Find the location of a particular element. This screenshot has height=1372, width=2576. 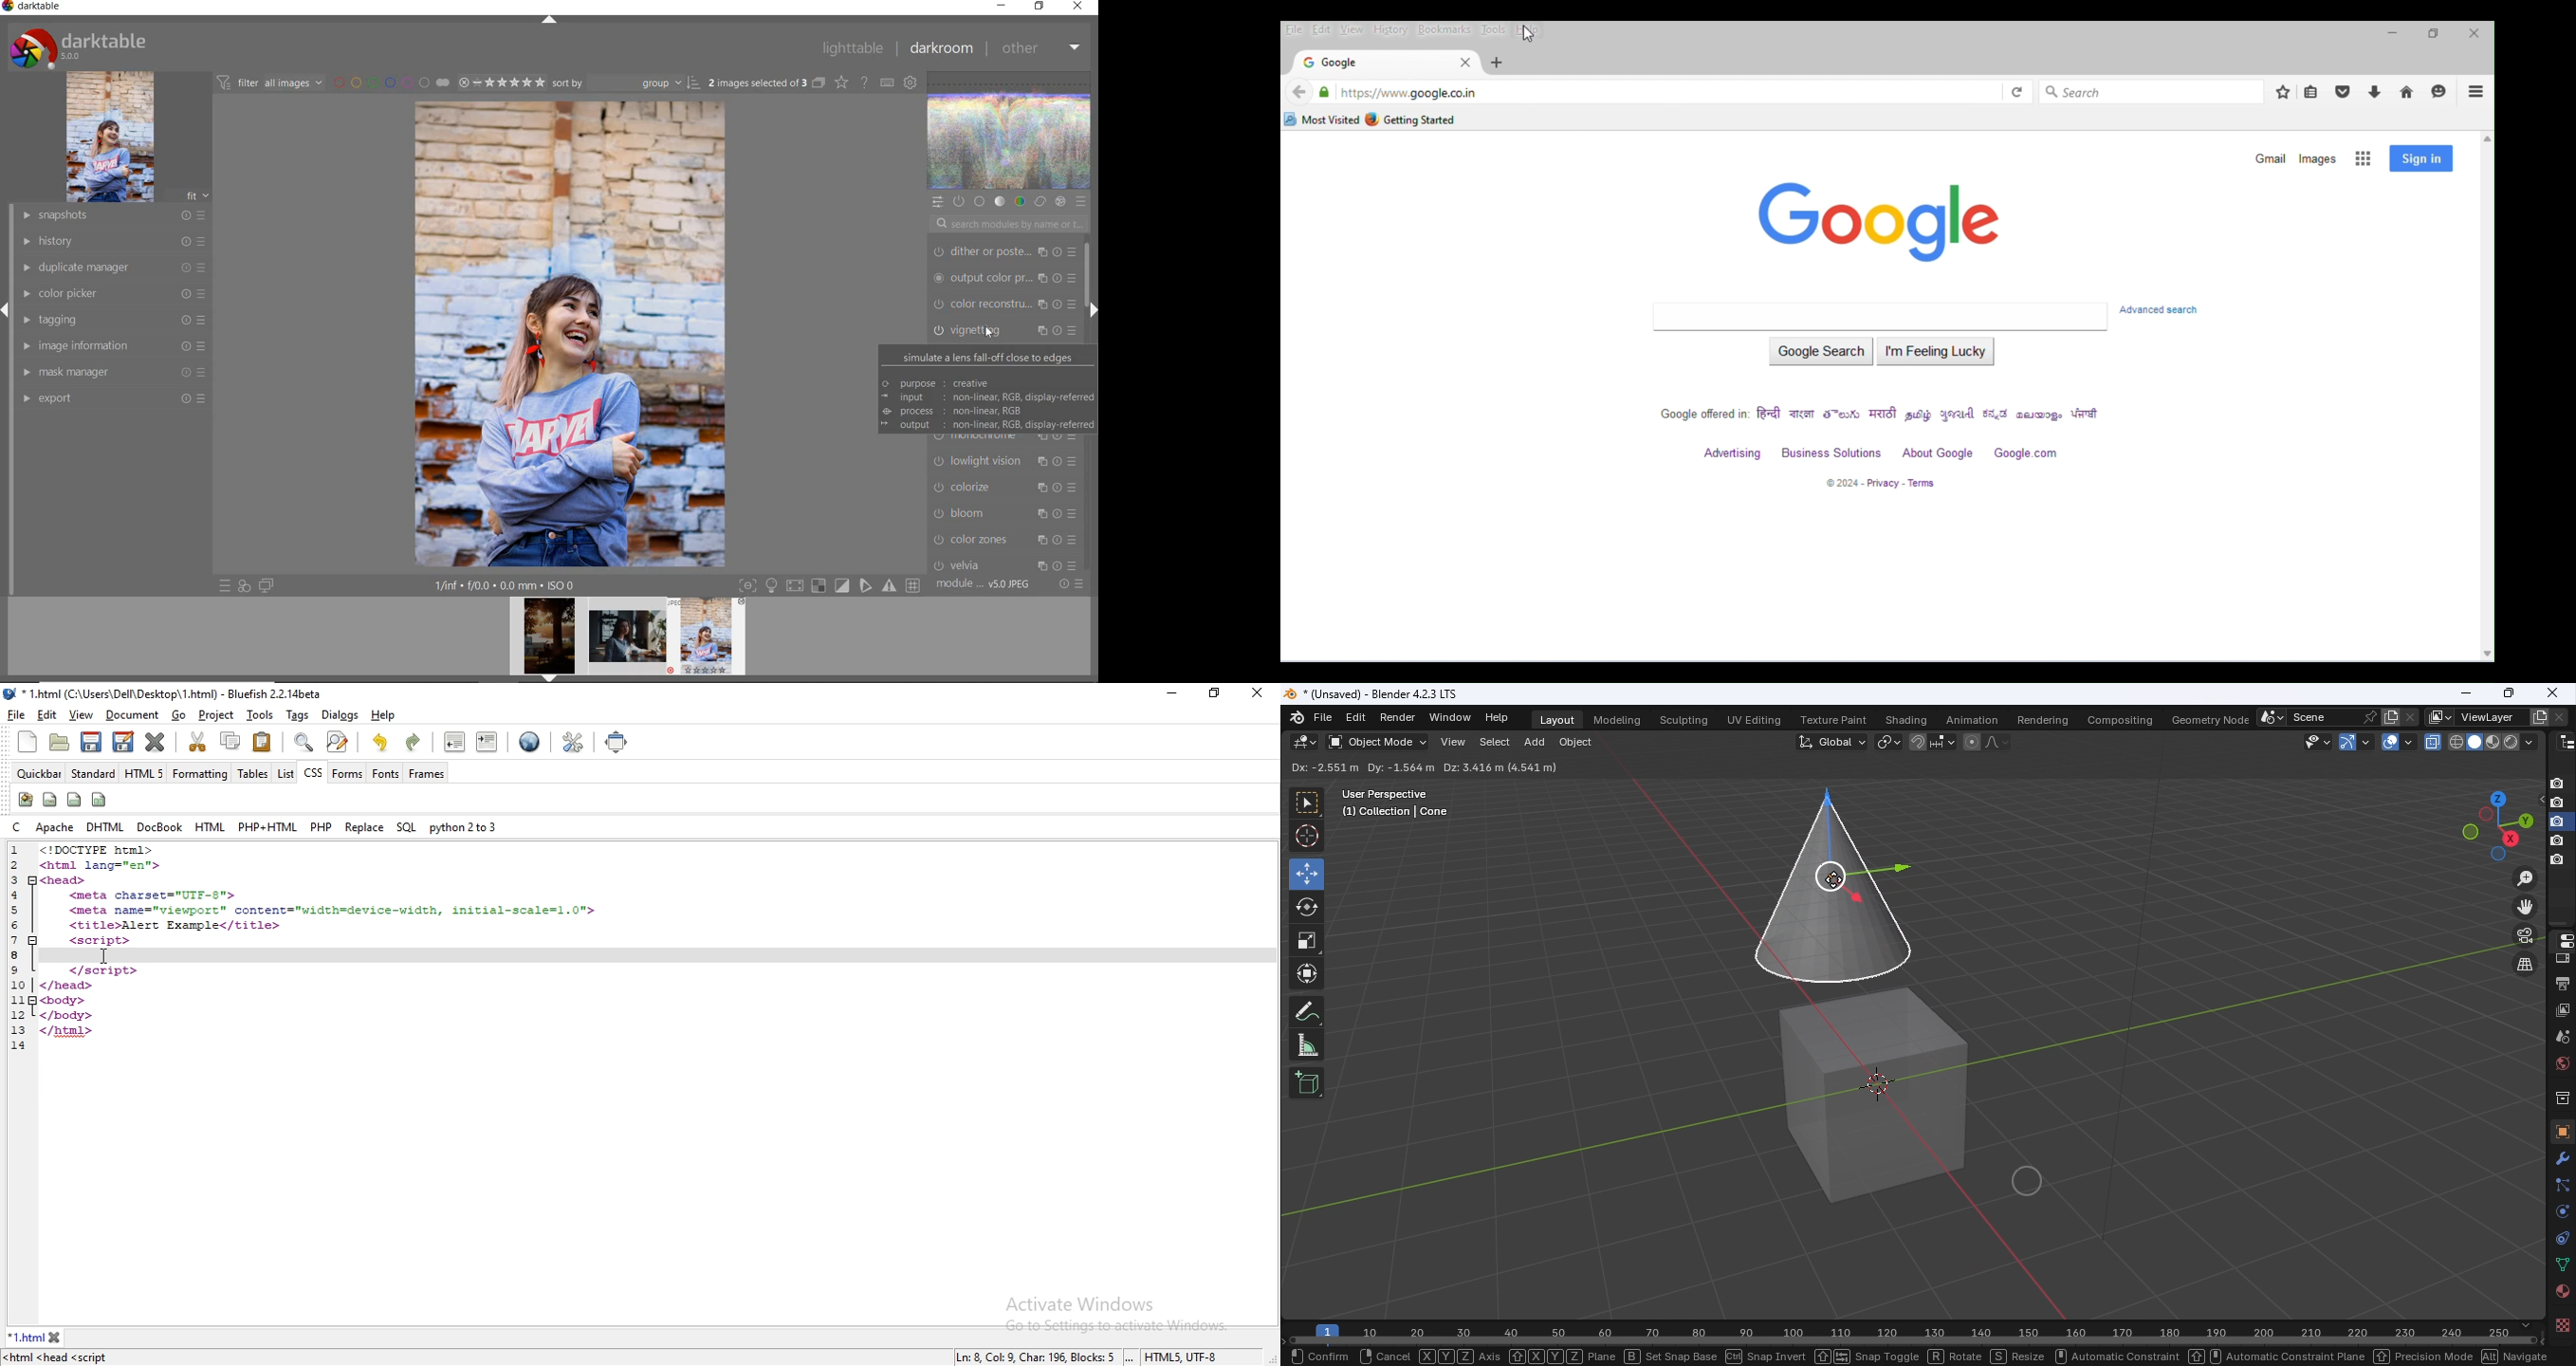

close is located at coordinates (2551, 692).